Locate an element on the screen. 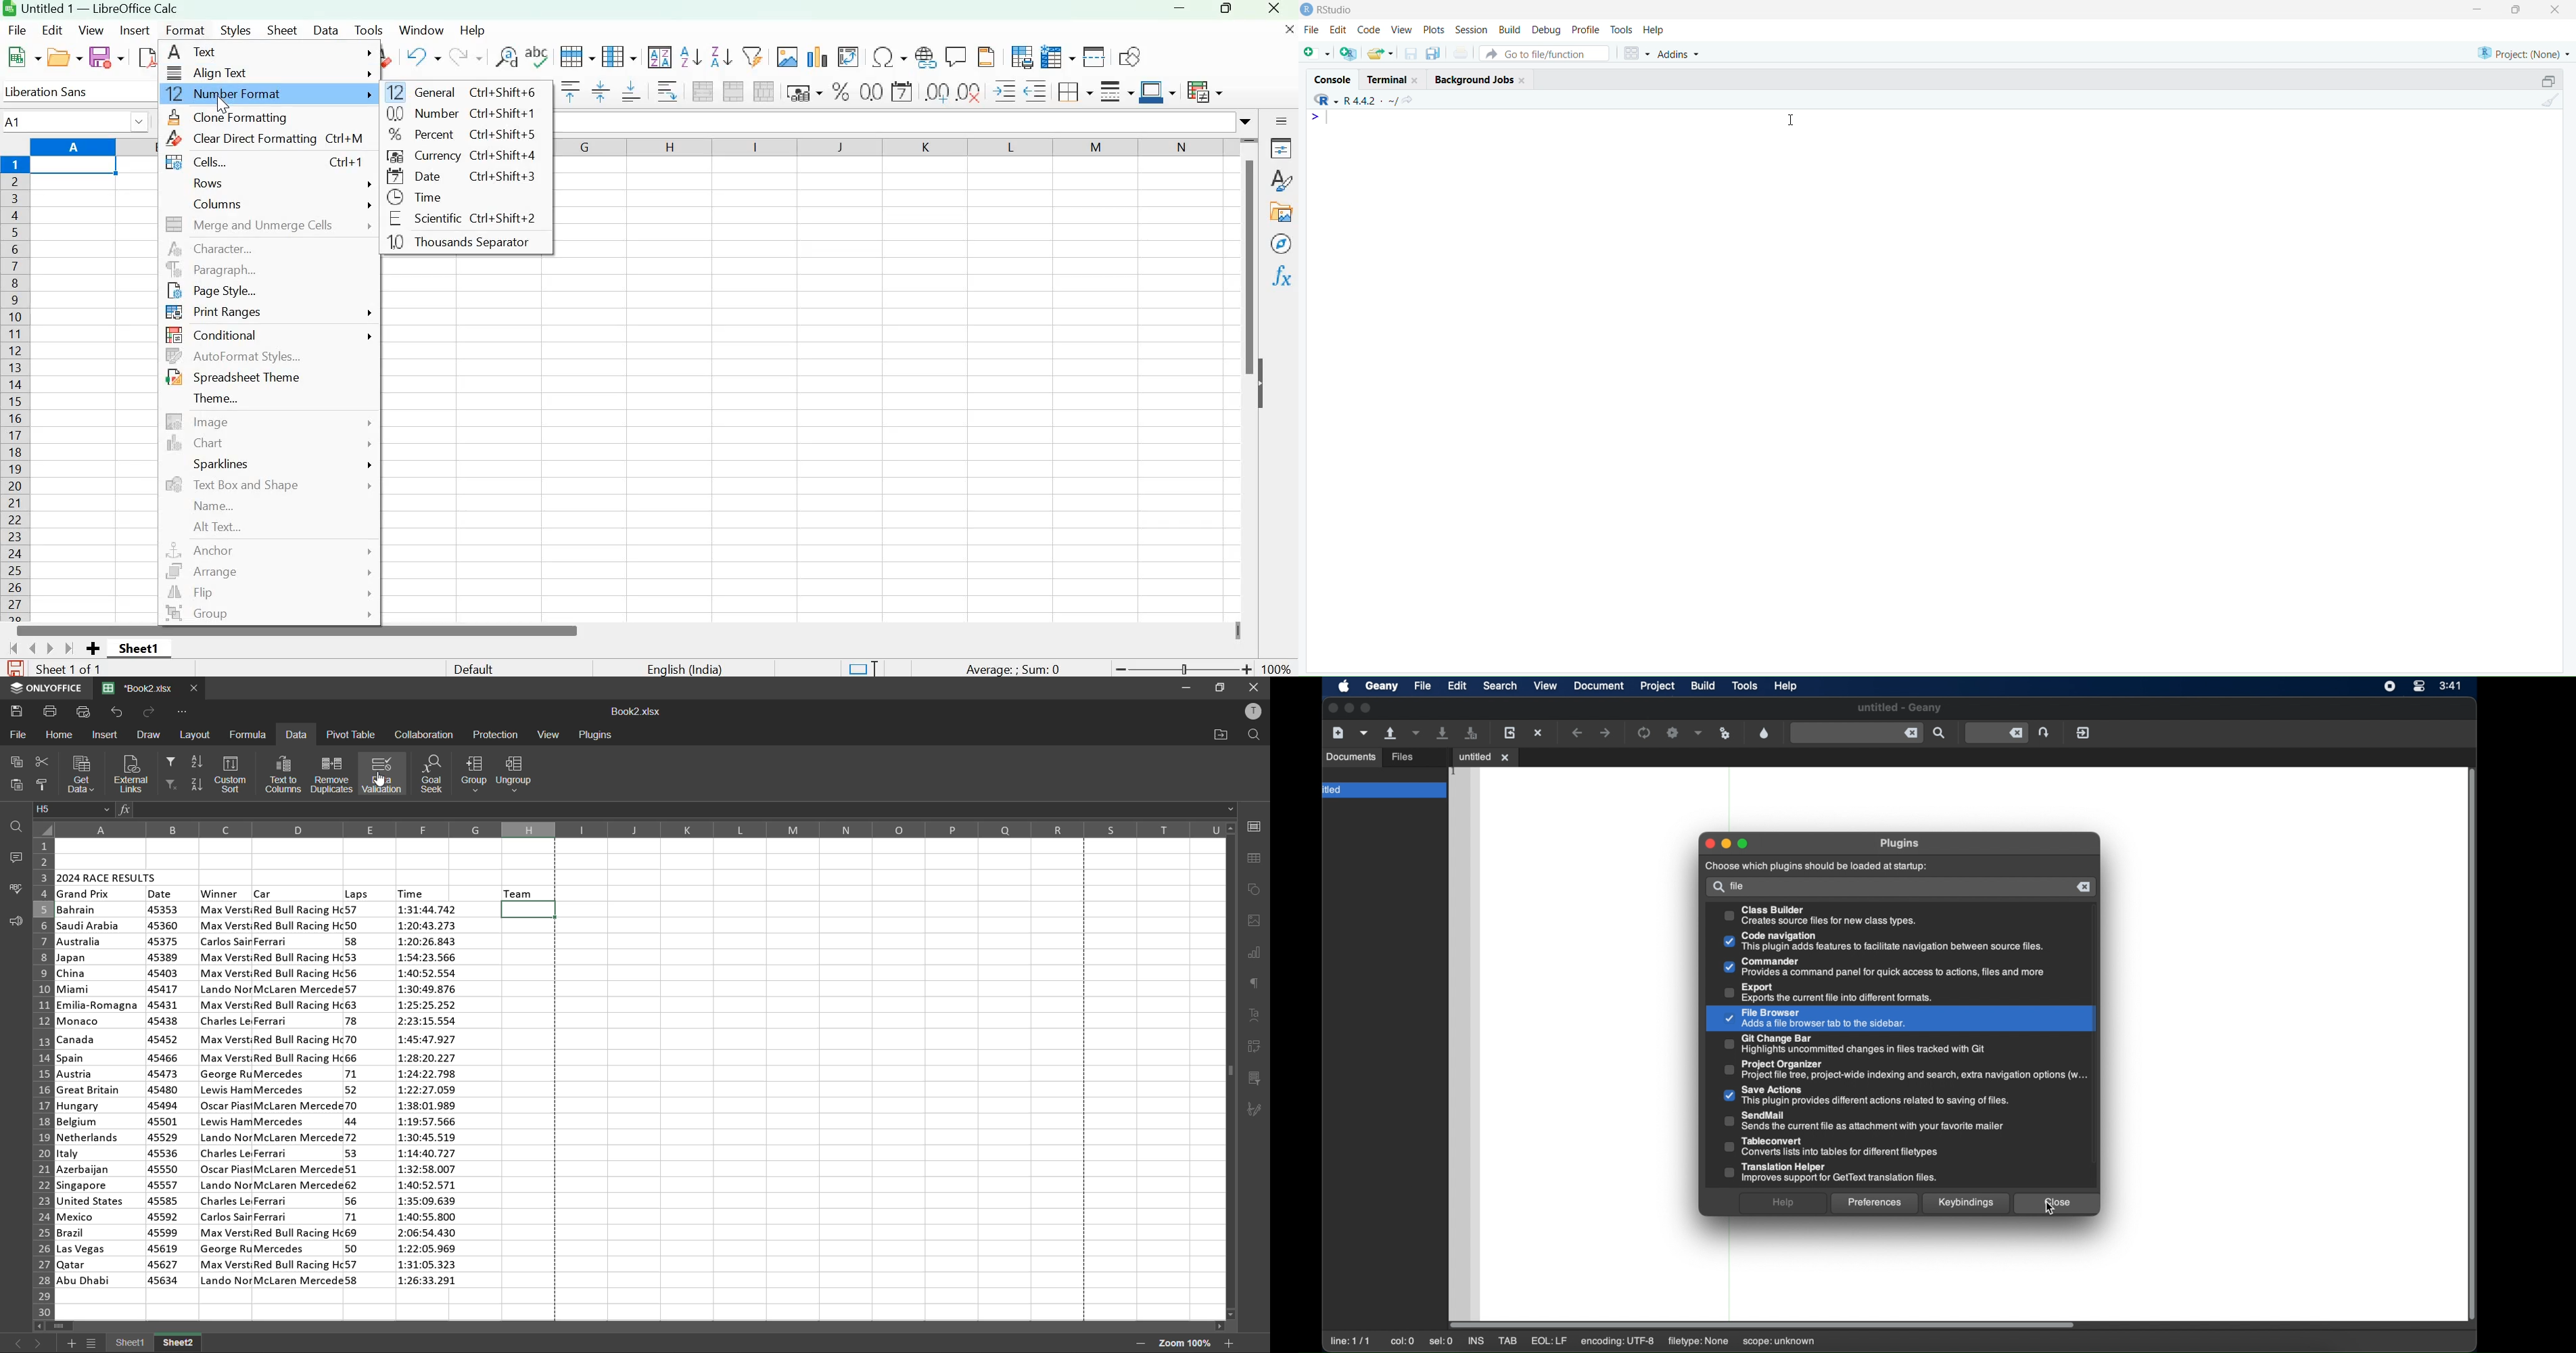  Number is located at coordinates (463, 114).